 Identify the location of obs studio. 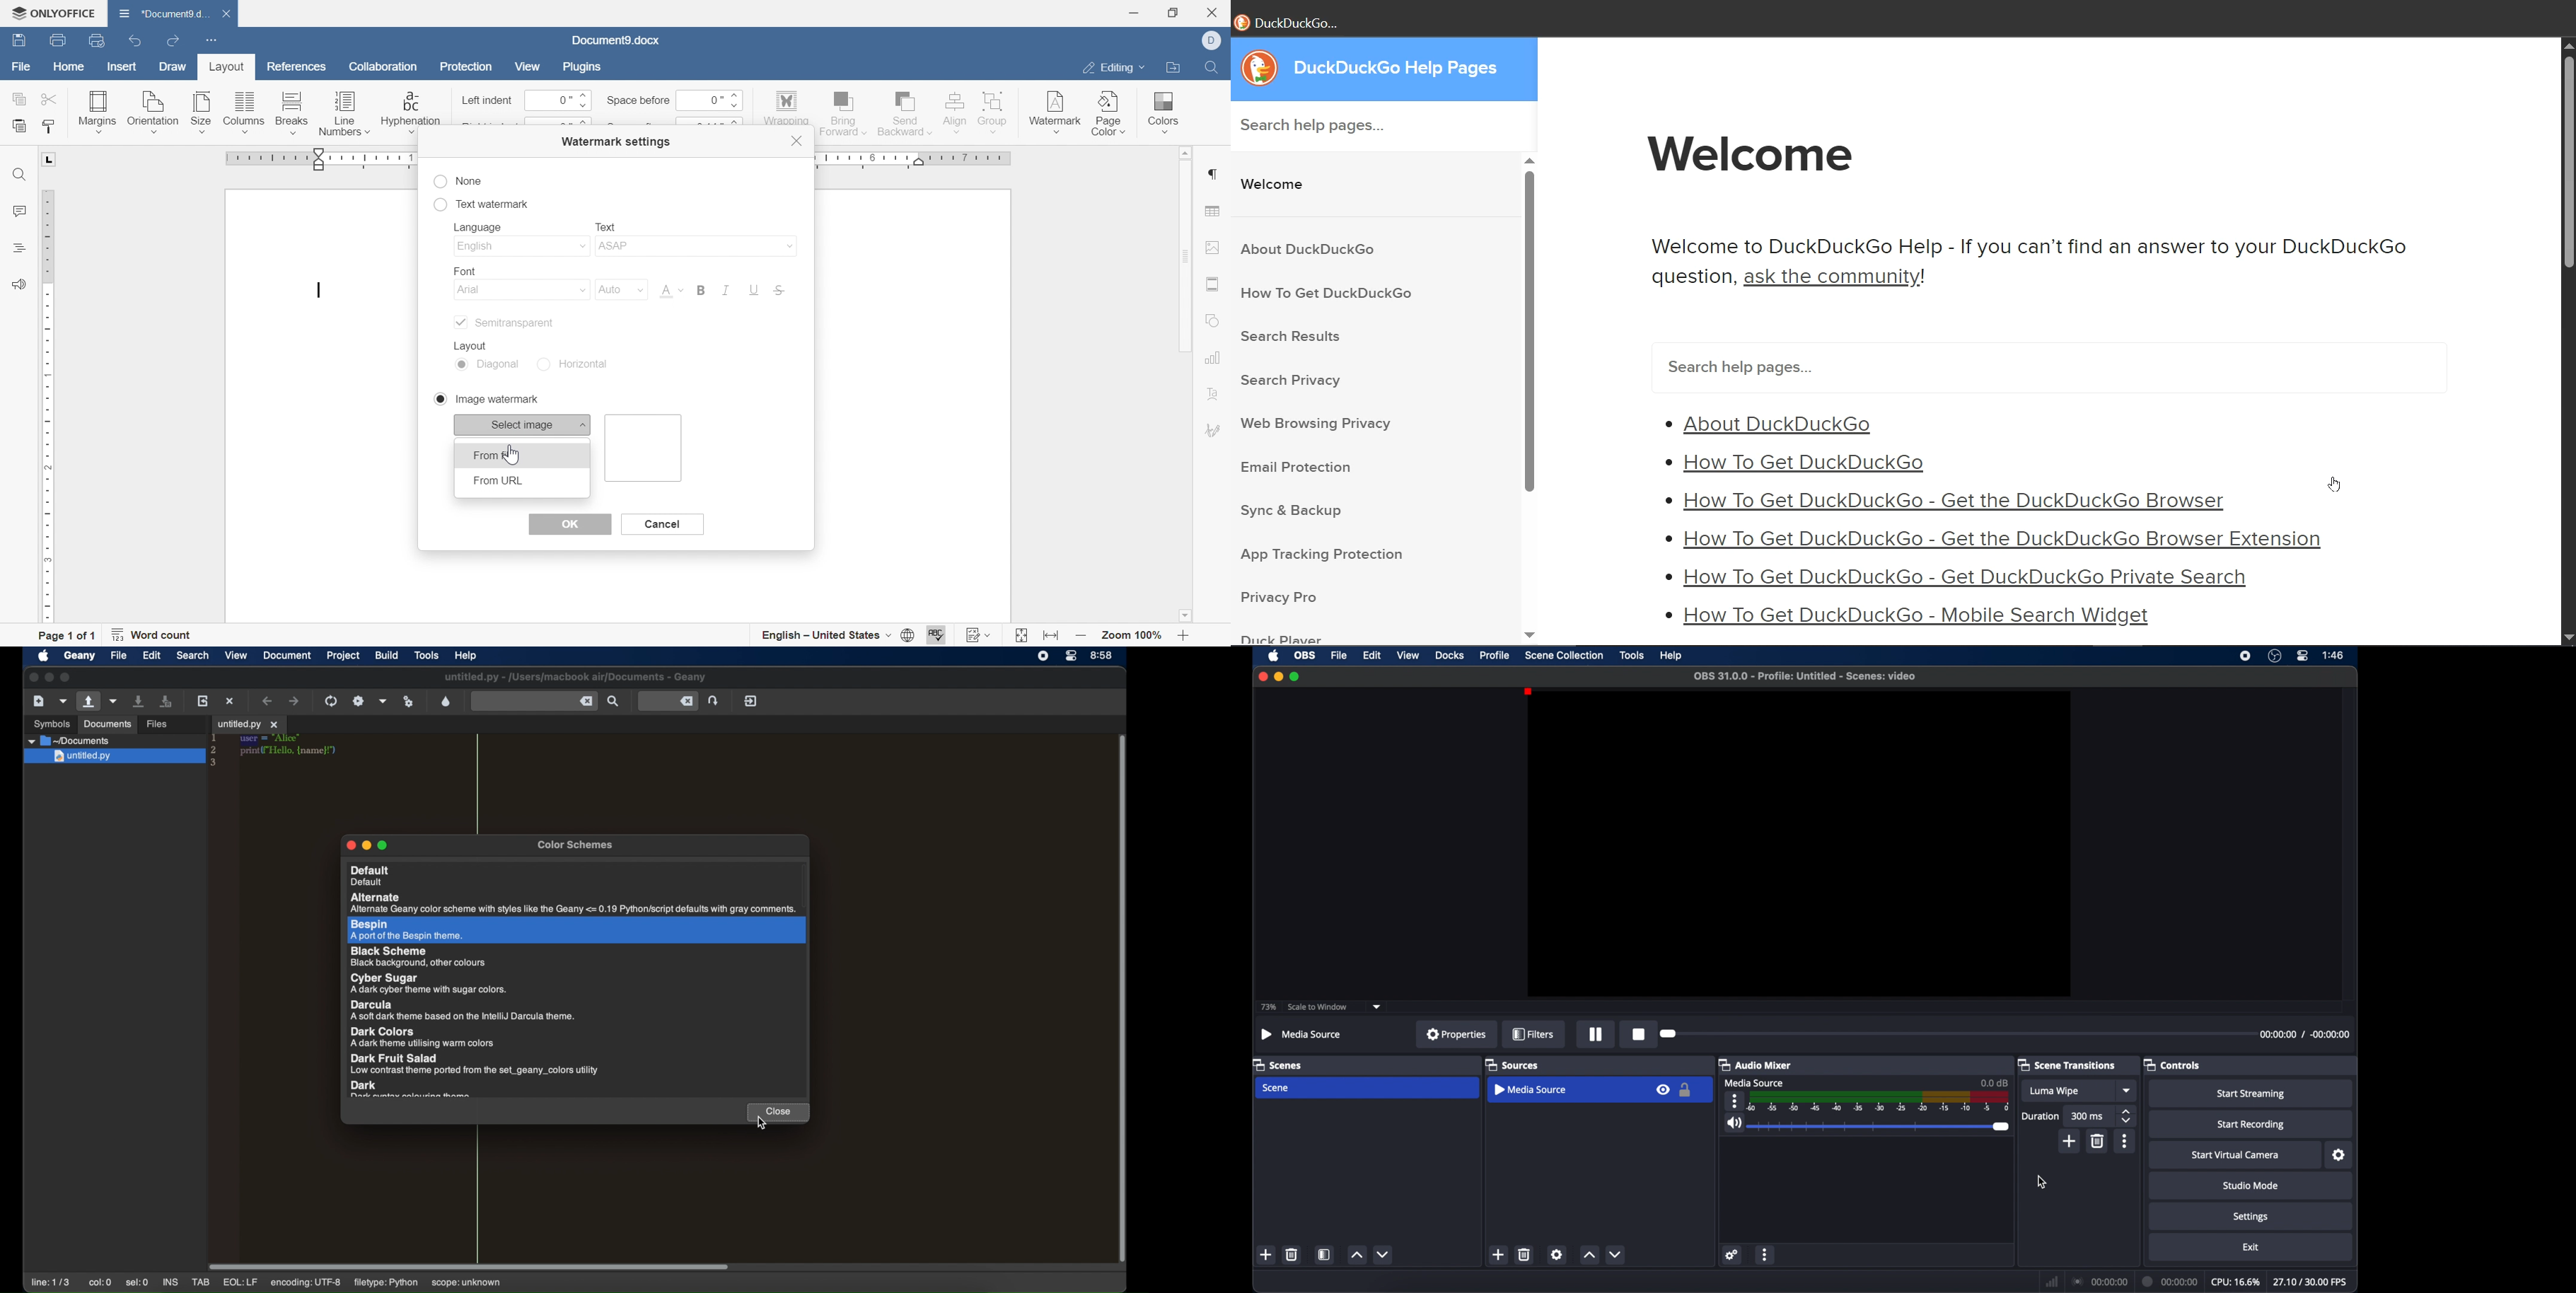
(2275, 655).